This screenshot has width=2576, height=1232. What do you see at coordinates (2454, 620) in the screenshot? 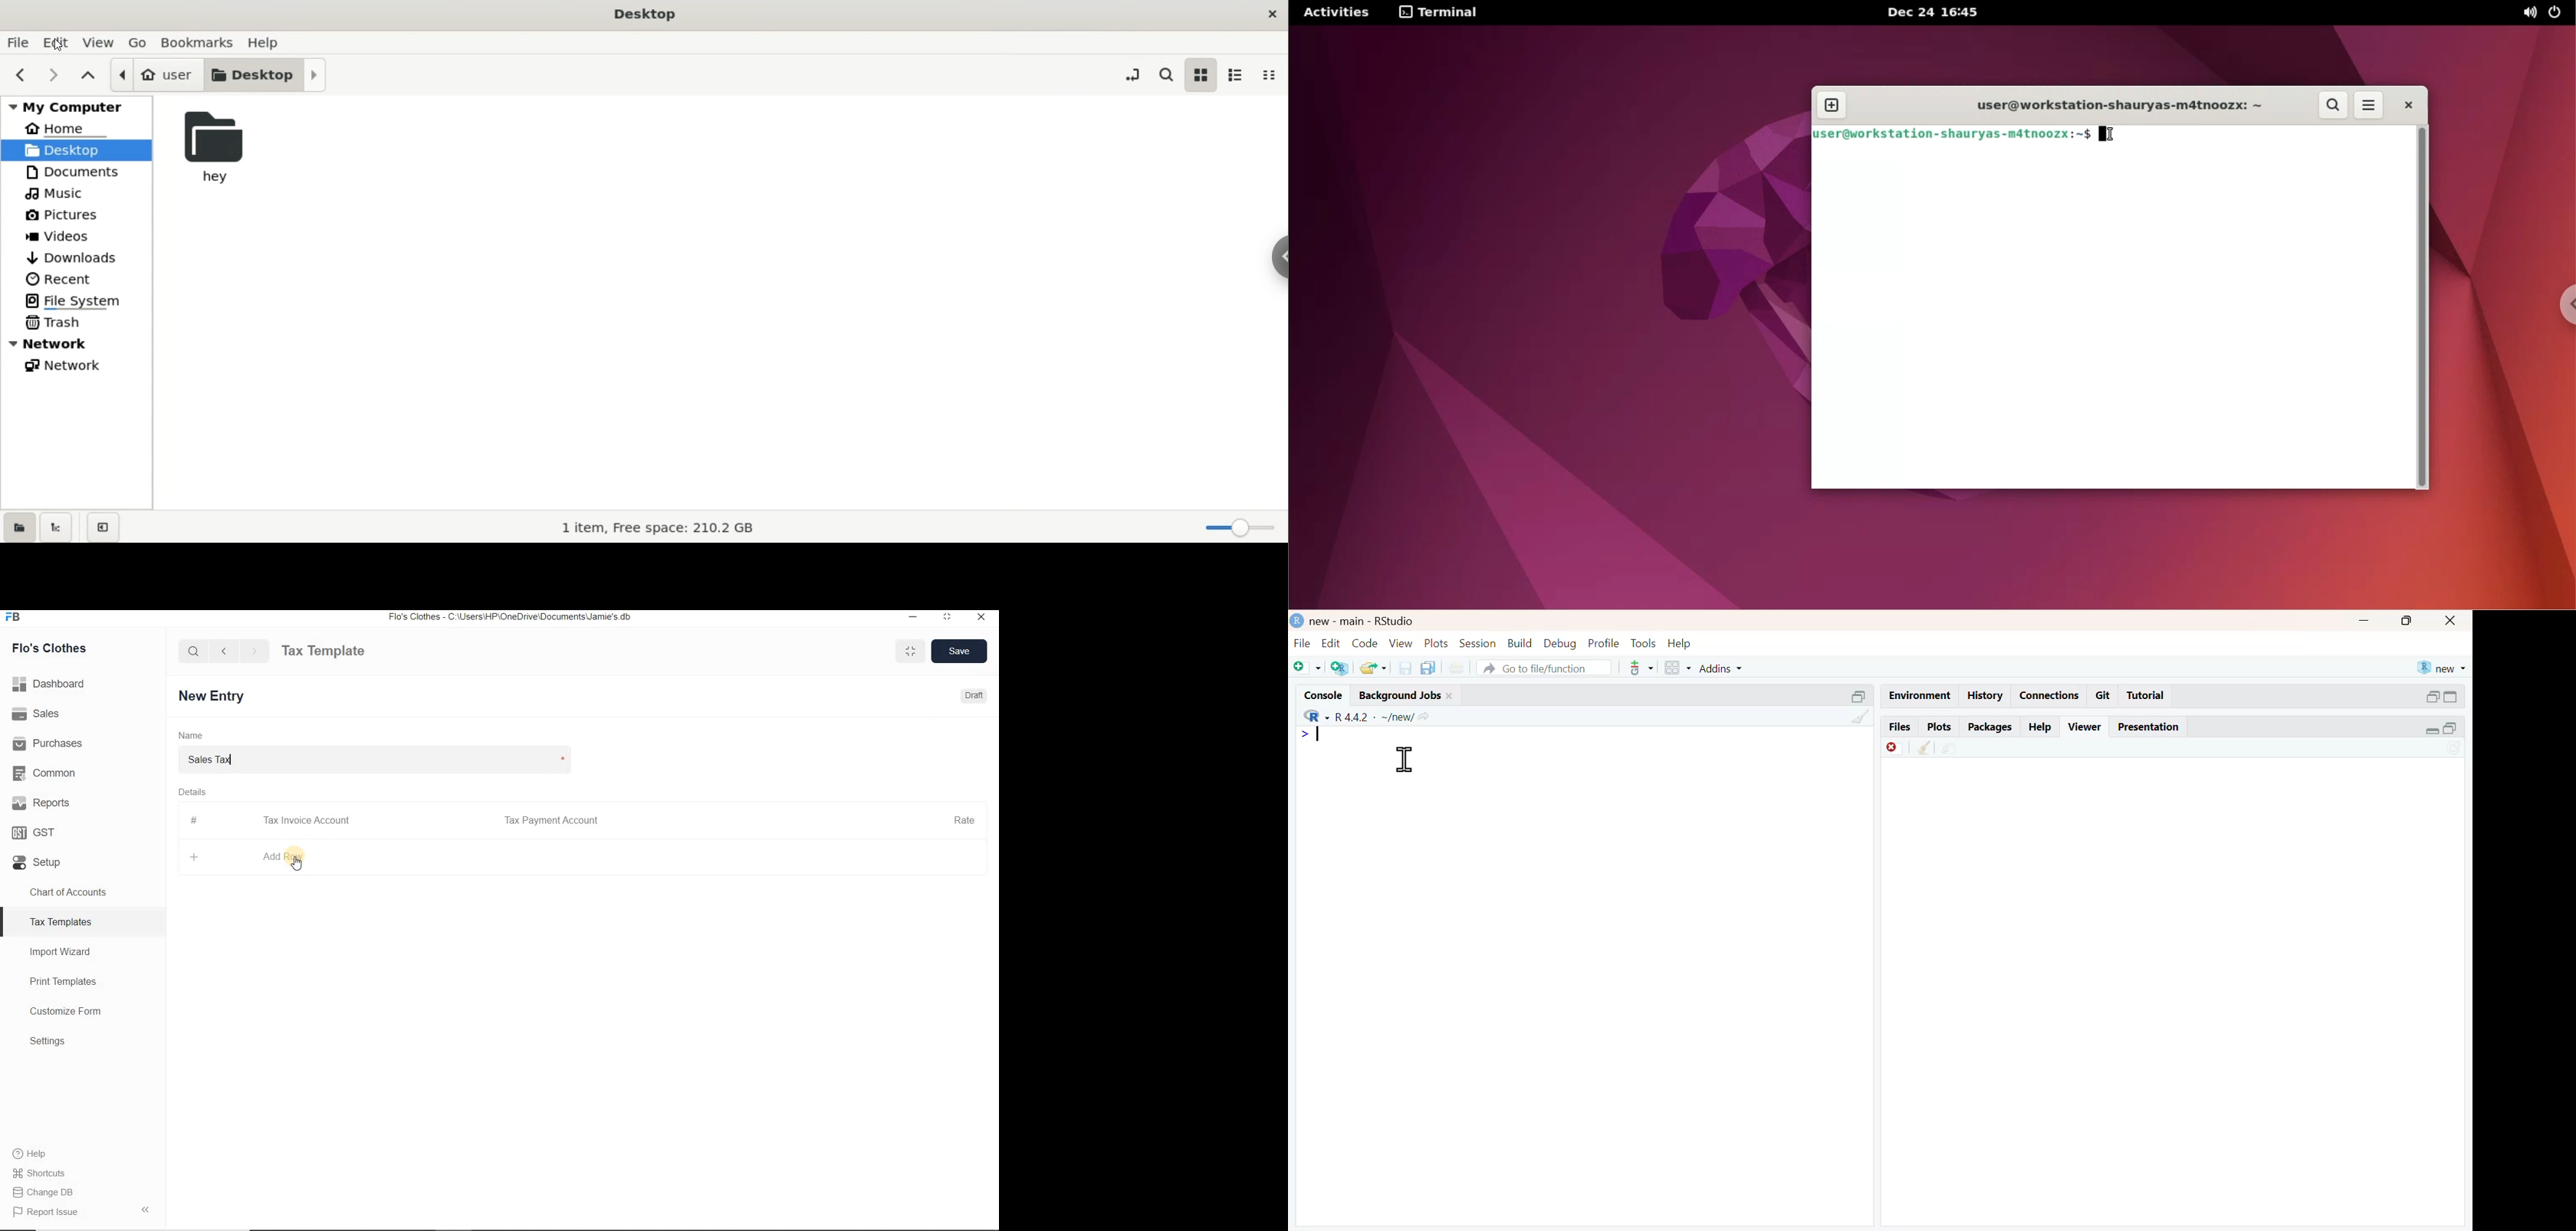
I see `close` at bounding box center [2454, 620].